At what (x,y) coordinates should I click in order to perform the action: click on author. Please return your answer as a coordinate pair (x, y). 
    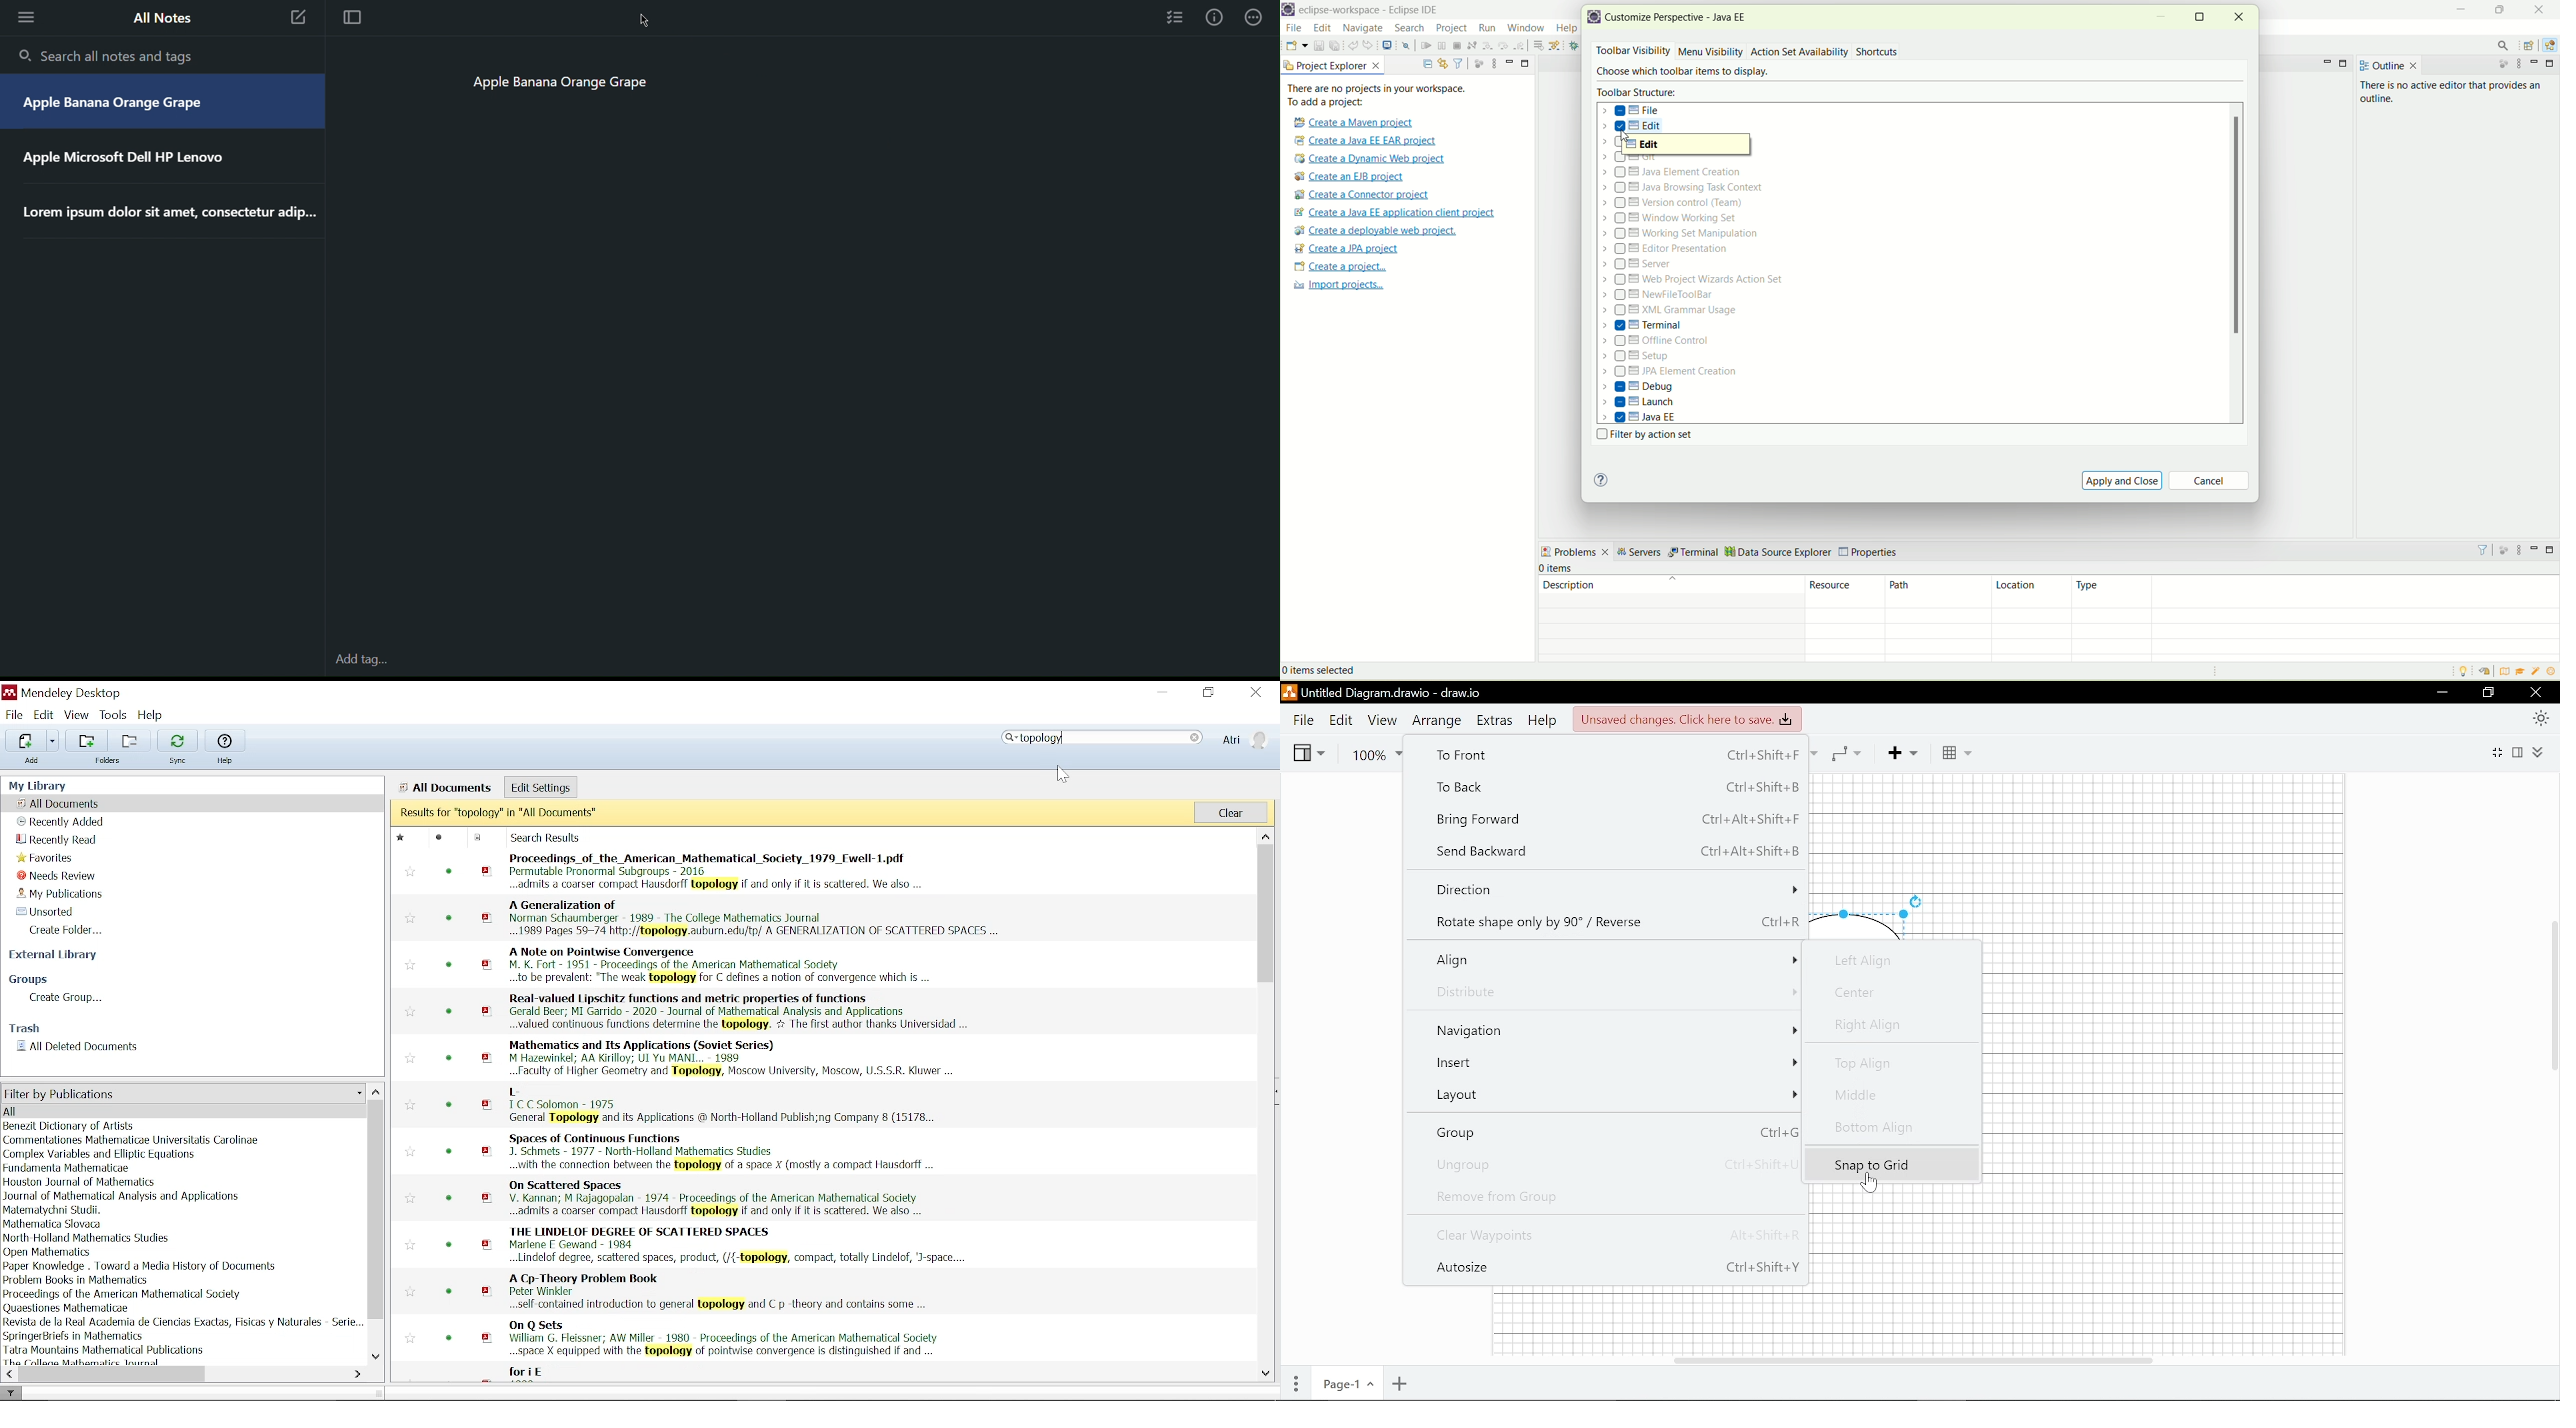
    Looking at the image, I should click on (57, 1210).